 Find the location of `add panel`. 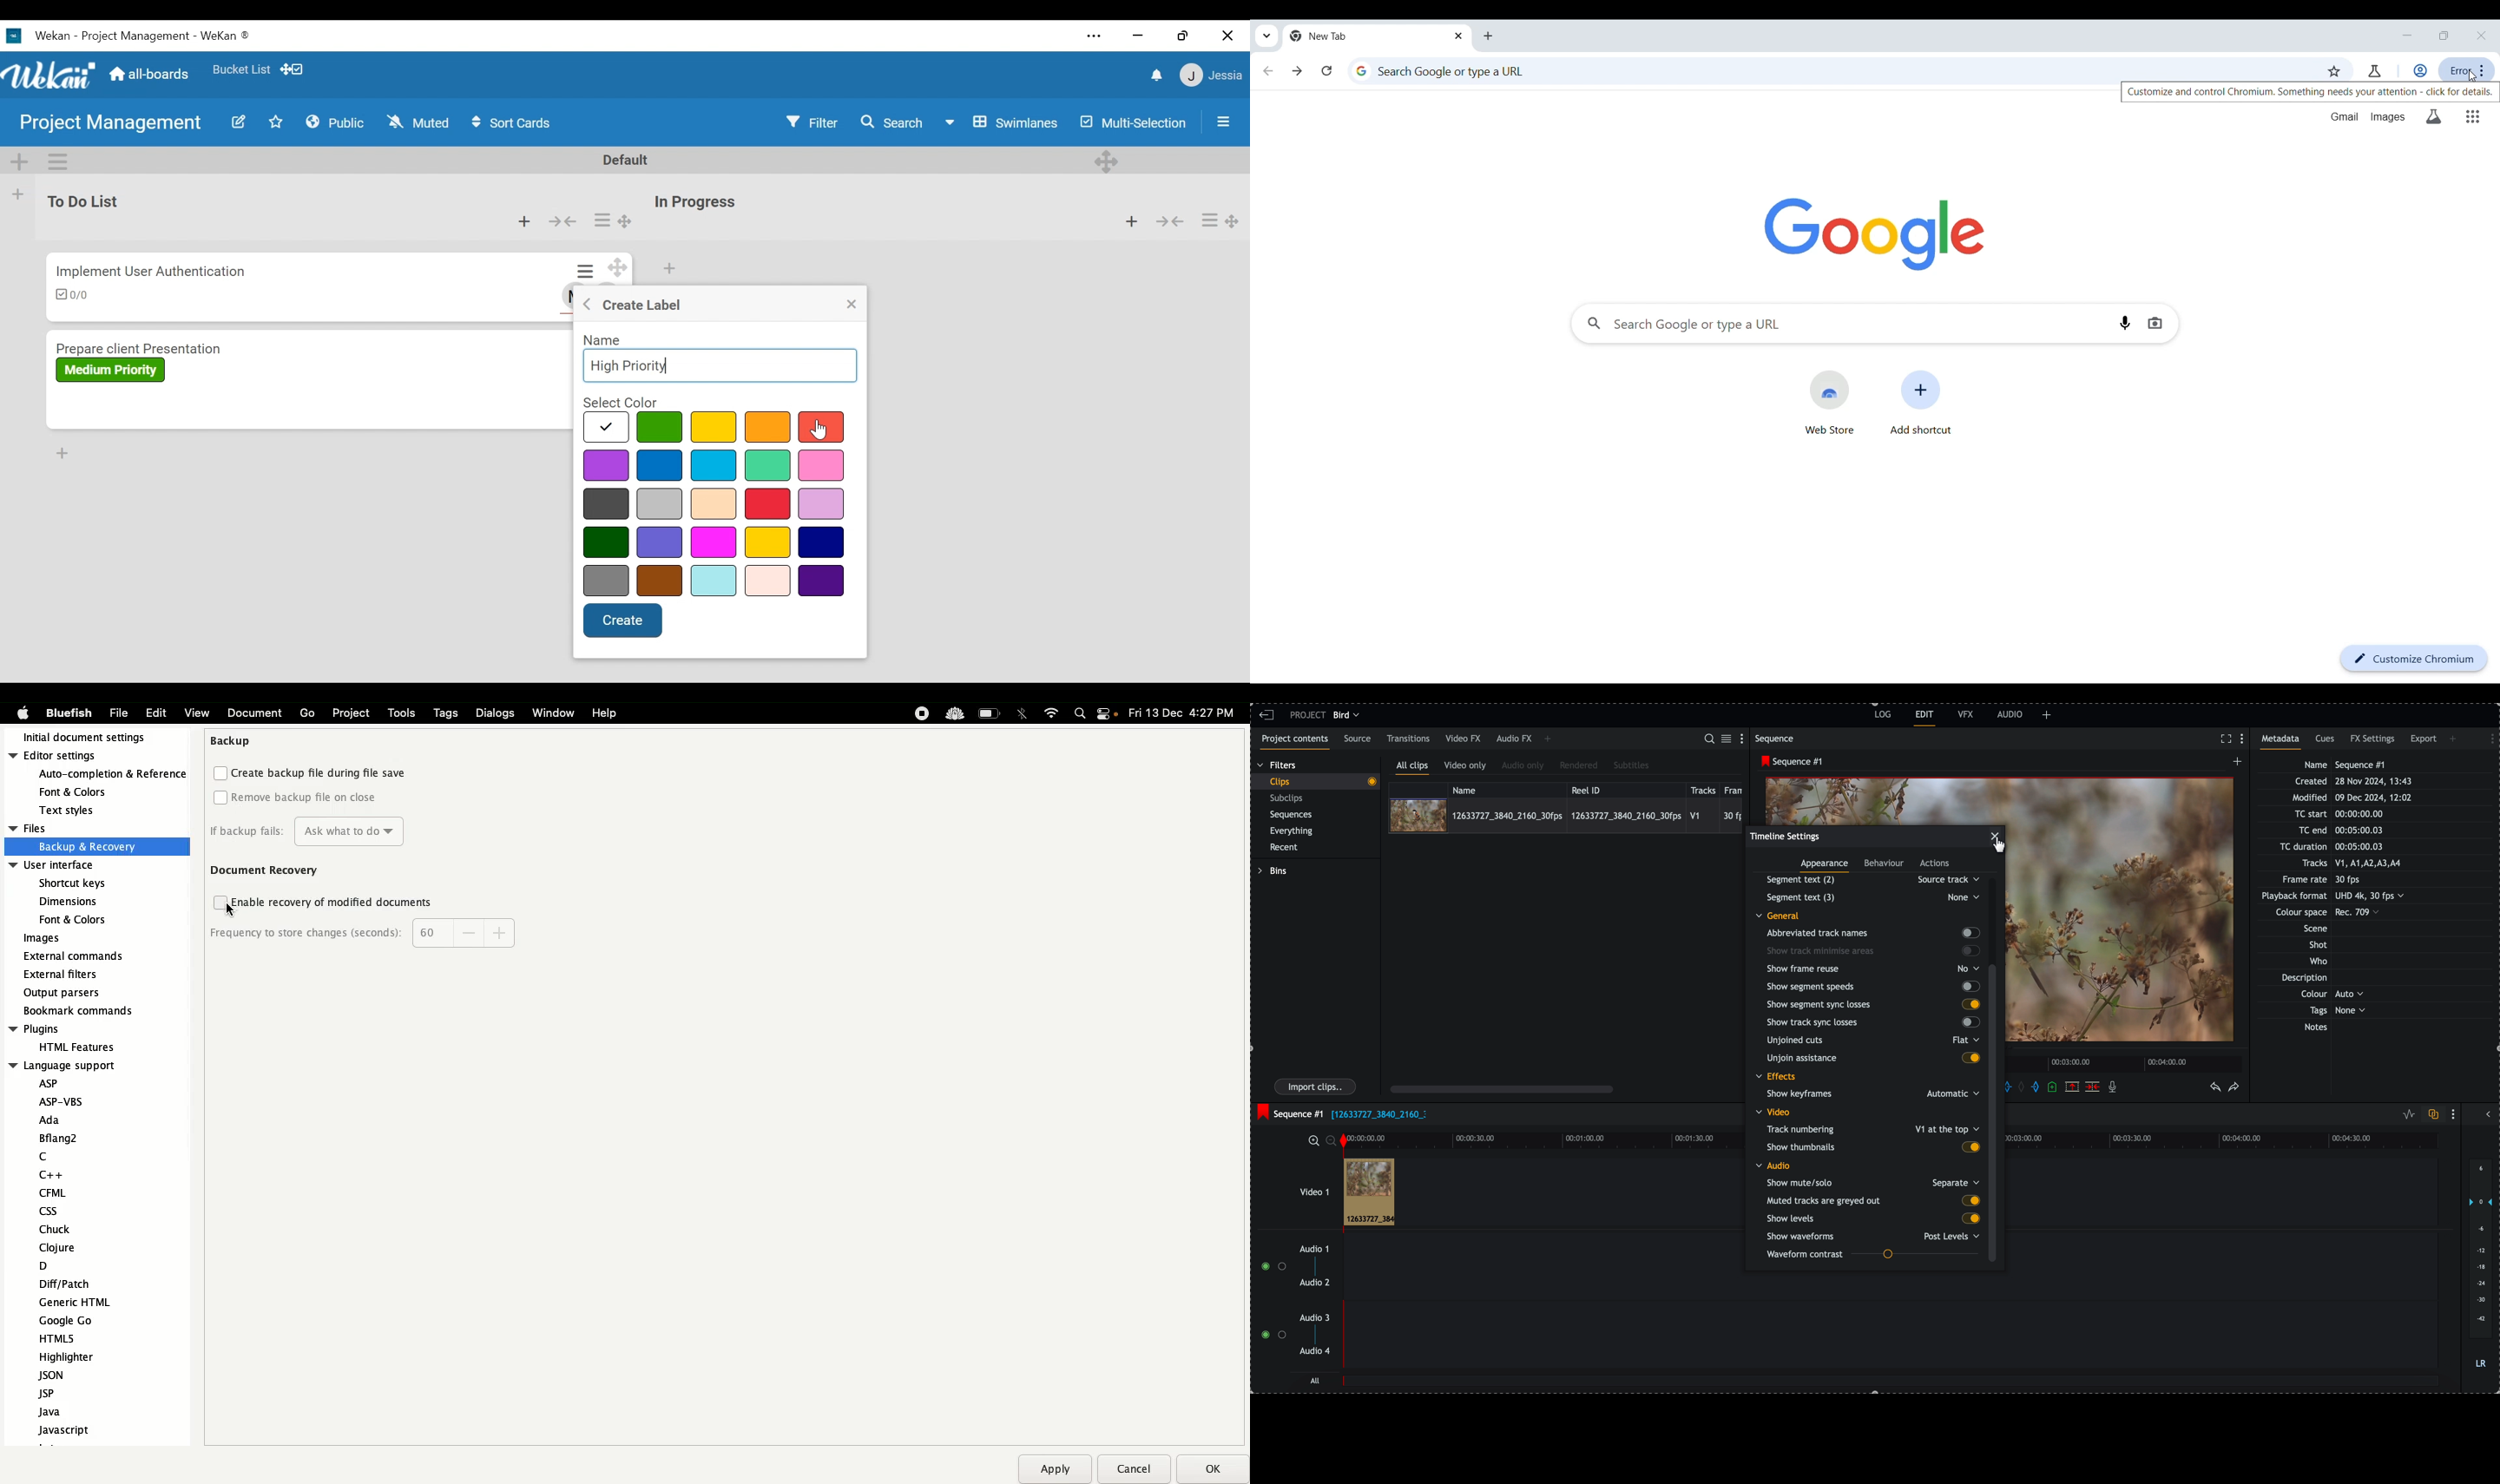

add panel is located at coordinates (2047, 715).